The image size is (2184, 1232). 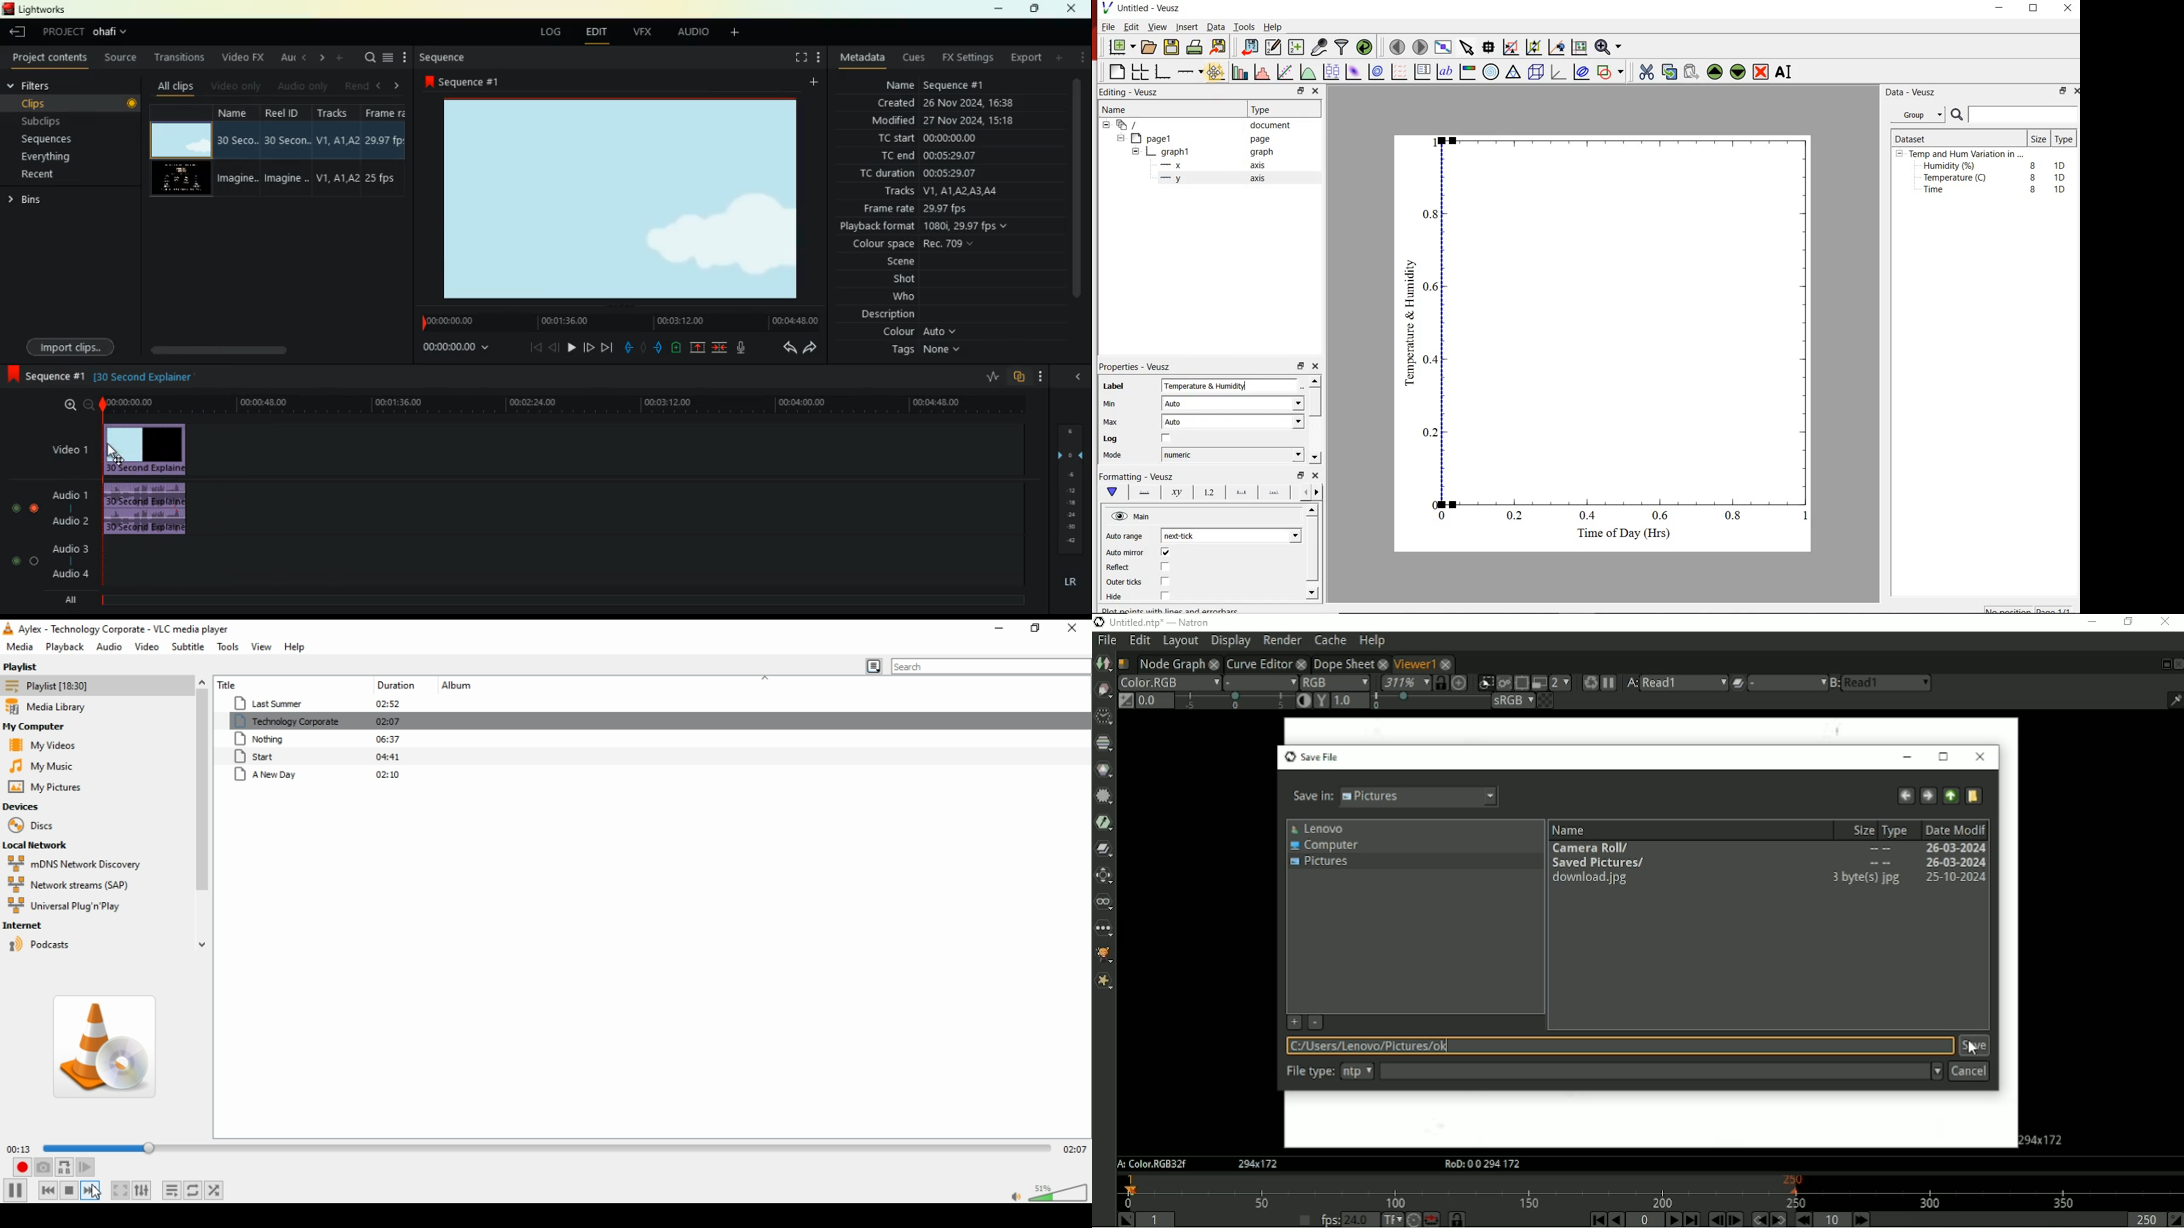 I want to click on internet, so click(x=26, y=927).